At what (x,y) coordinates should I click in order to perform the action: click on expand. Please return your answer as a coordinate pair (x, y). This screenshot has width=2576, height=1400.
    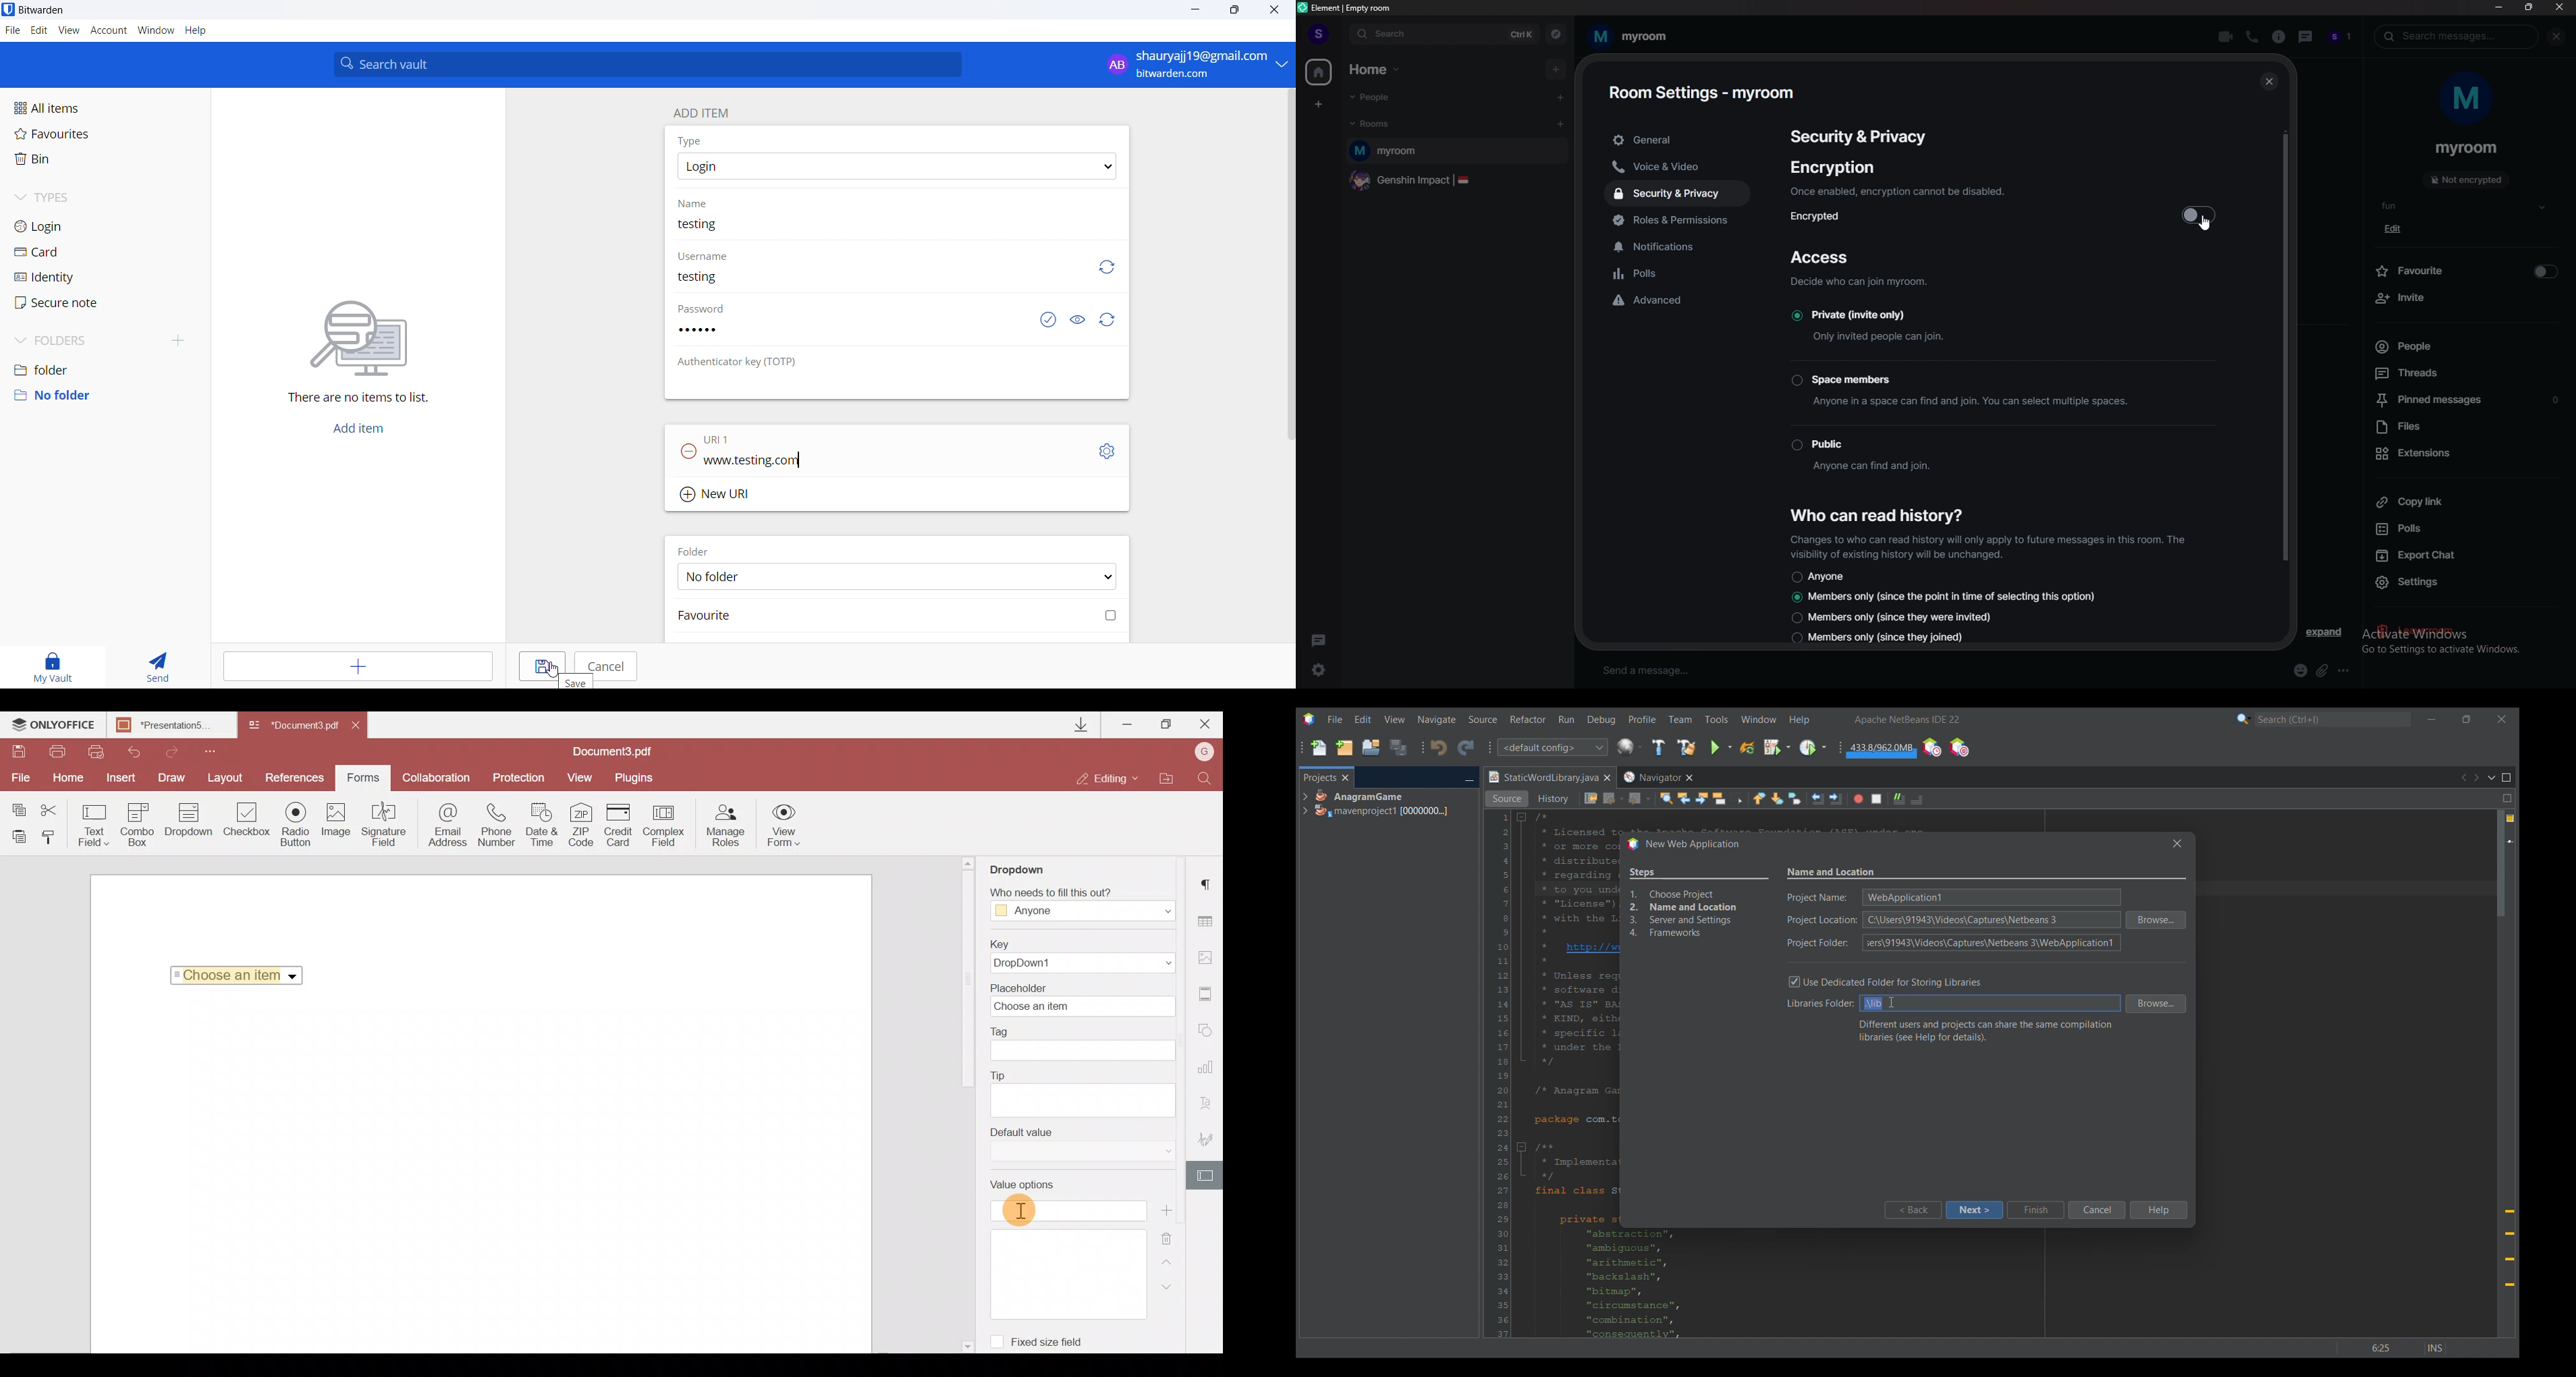
    Looking at the image, I should click on (2326, 632).